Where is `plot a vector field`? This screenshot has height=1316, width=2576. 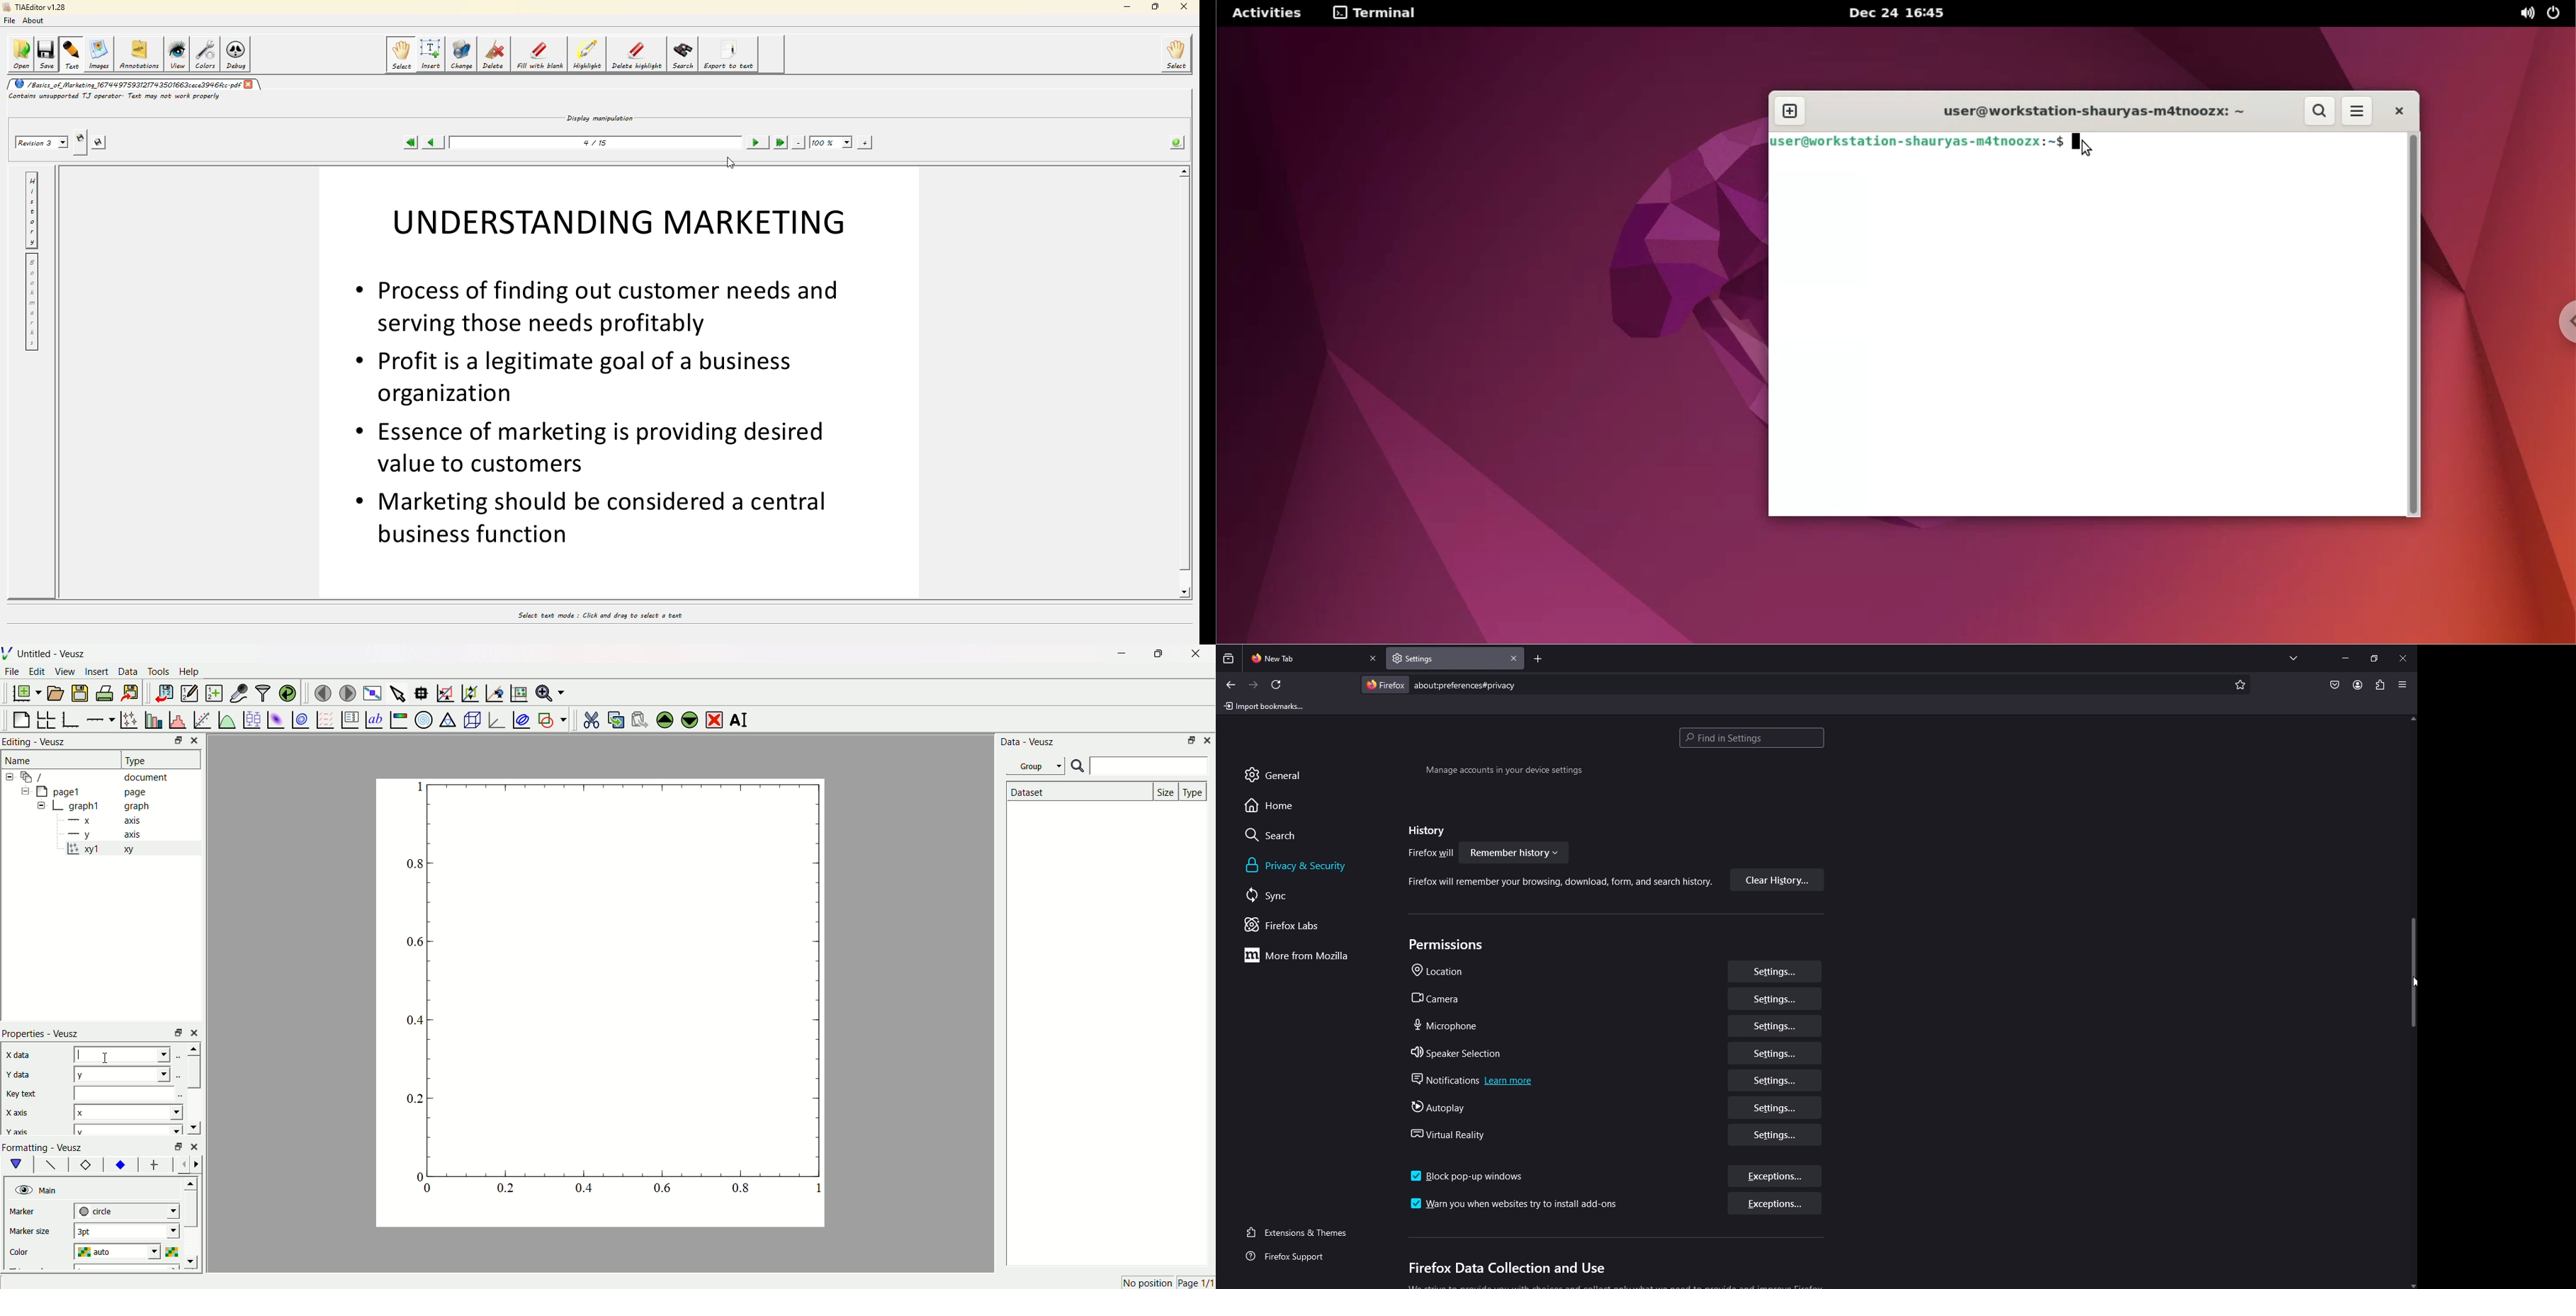
plot a vector field is located at coordinates (323, 719).